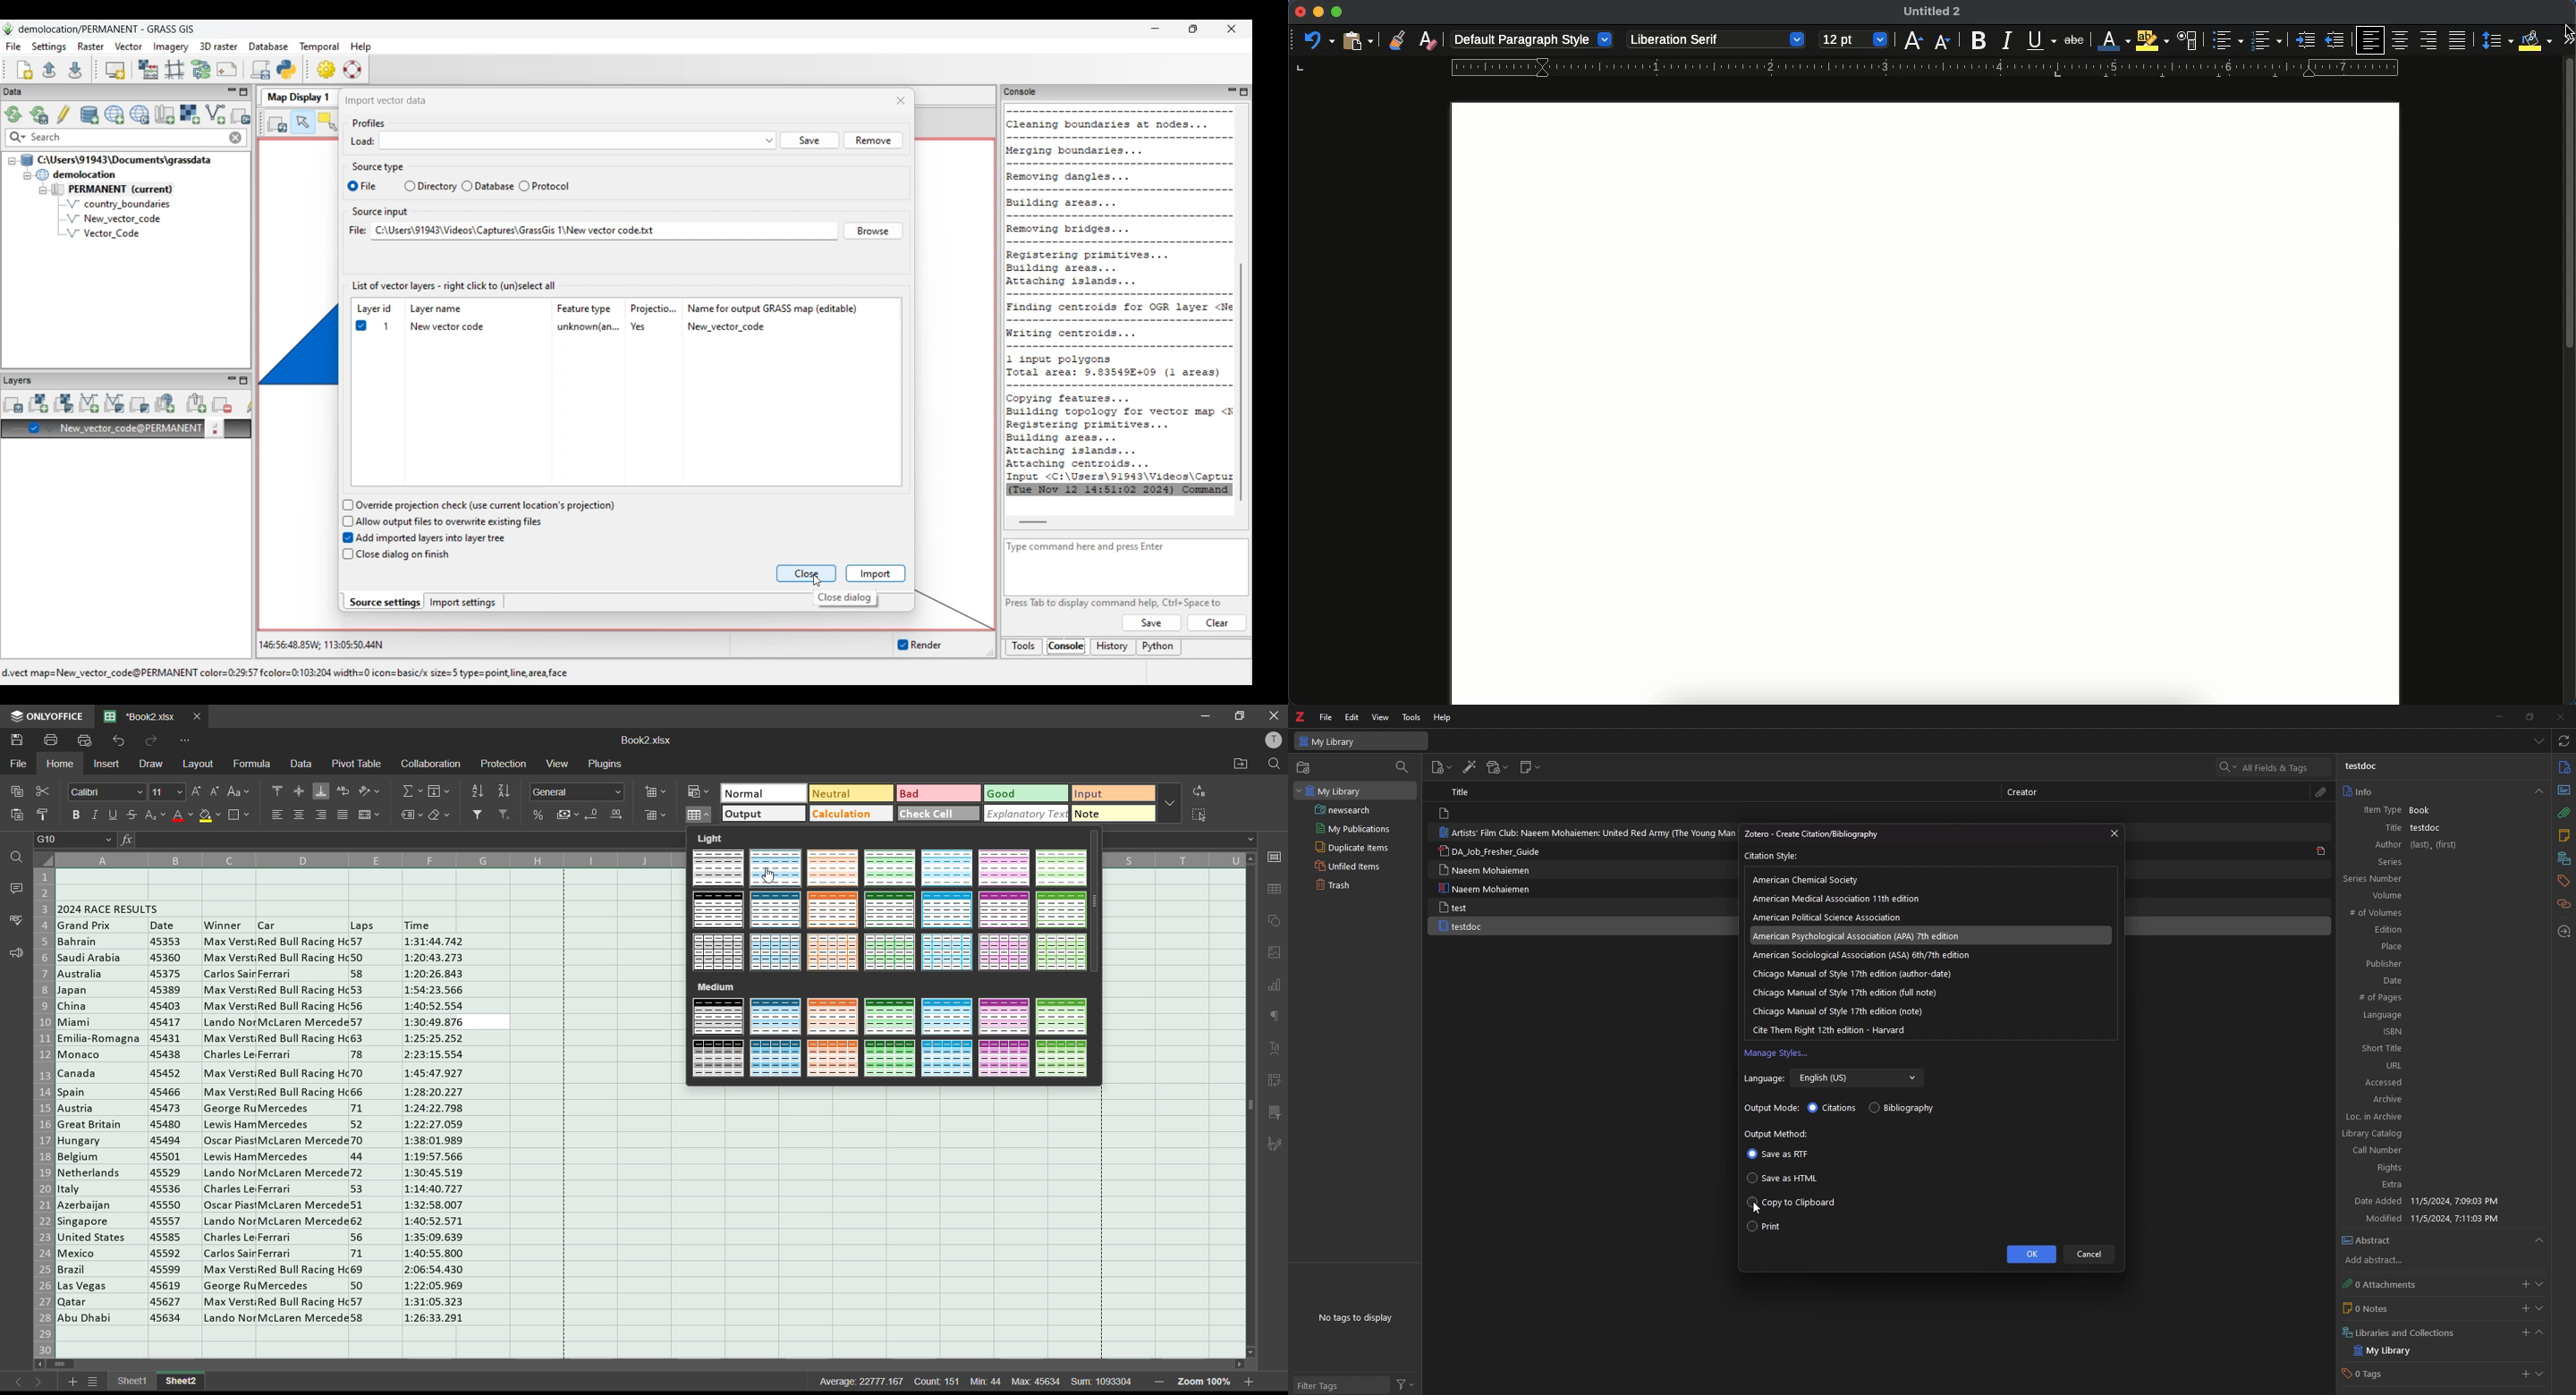 This screenshot has width=2576, height=1400. What do you see at coordinates (2564, 768) in the screenshot?
I see `info` at bounding box center [2564, 768].